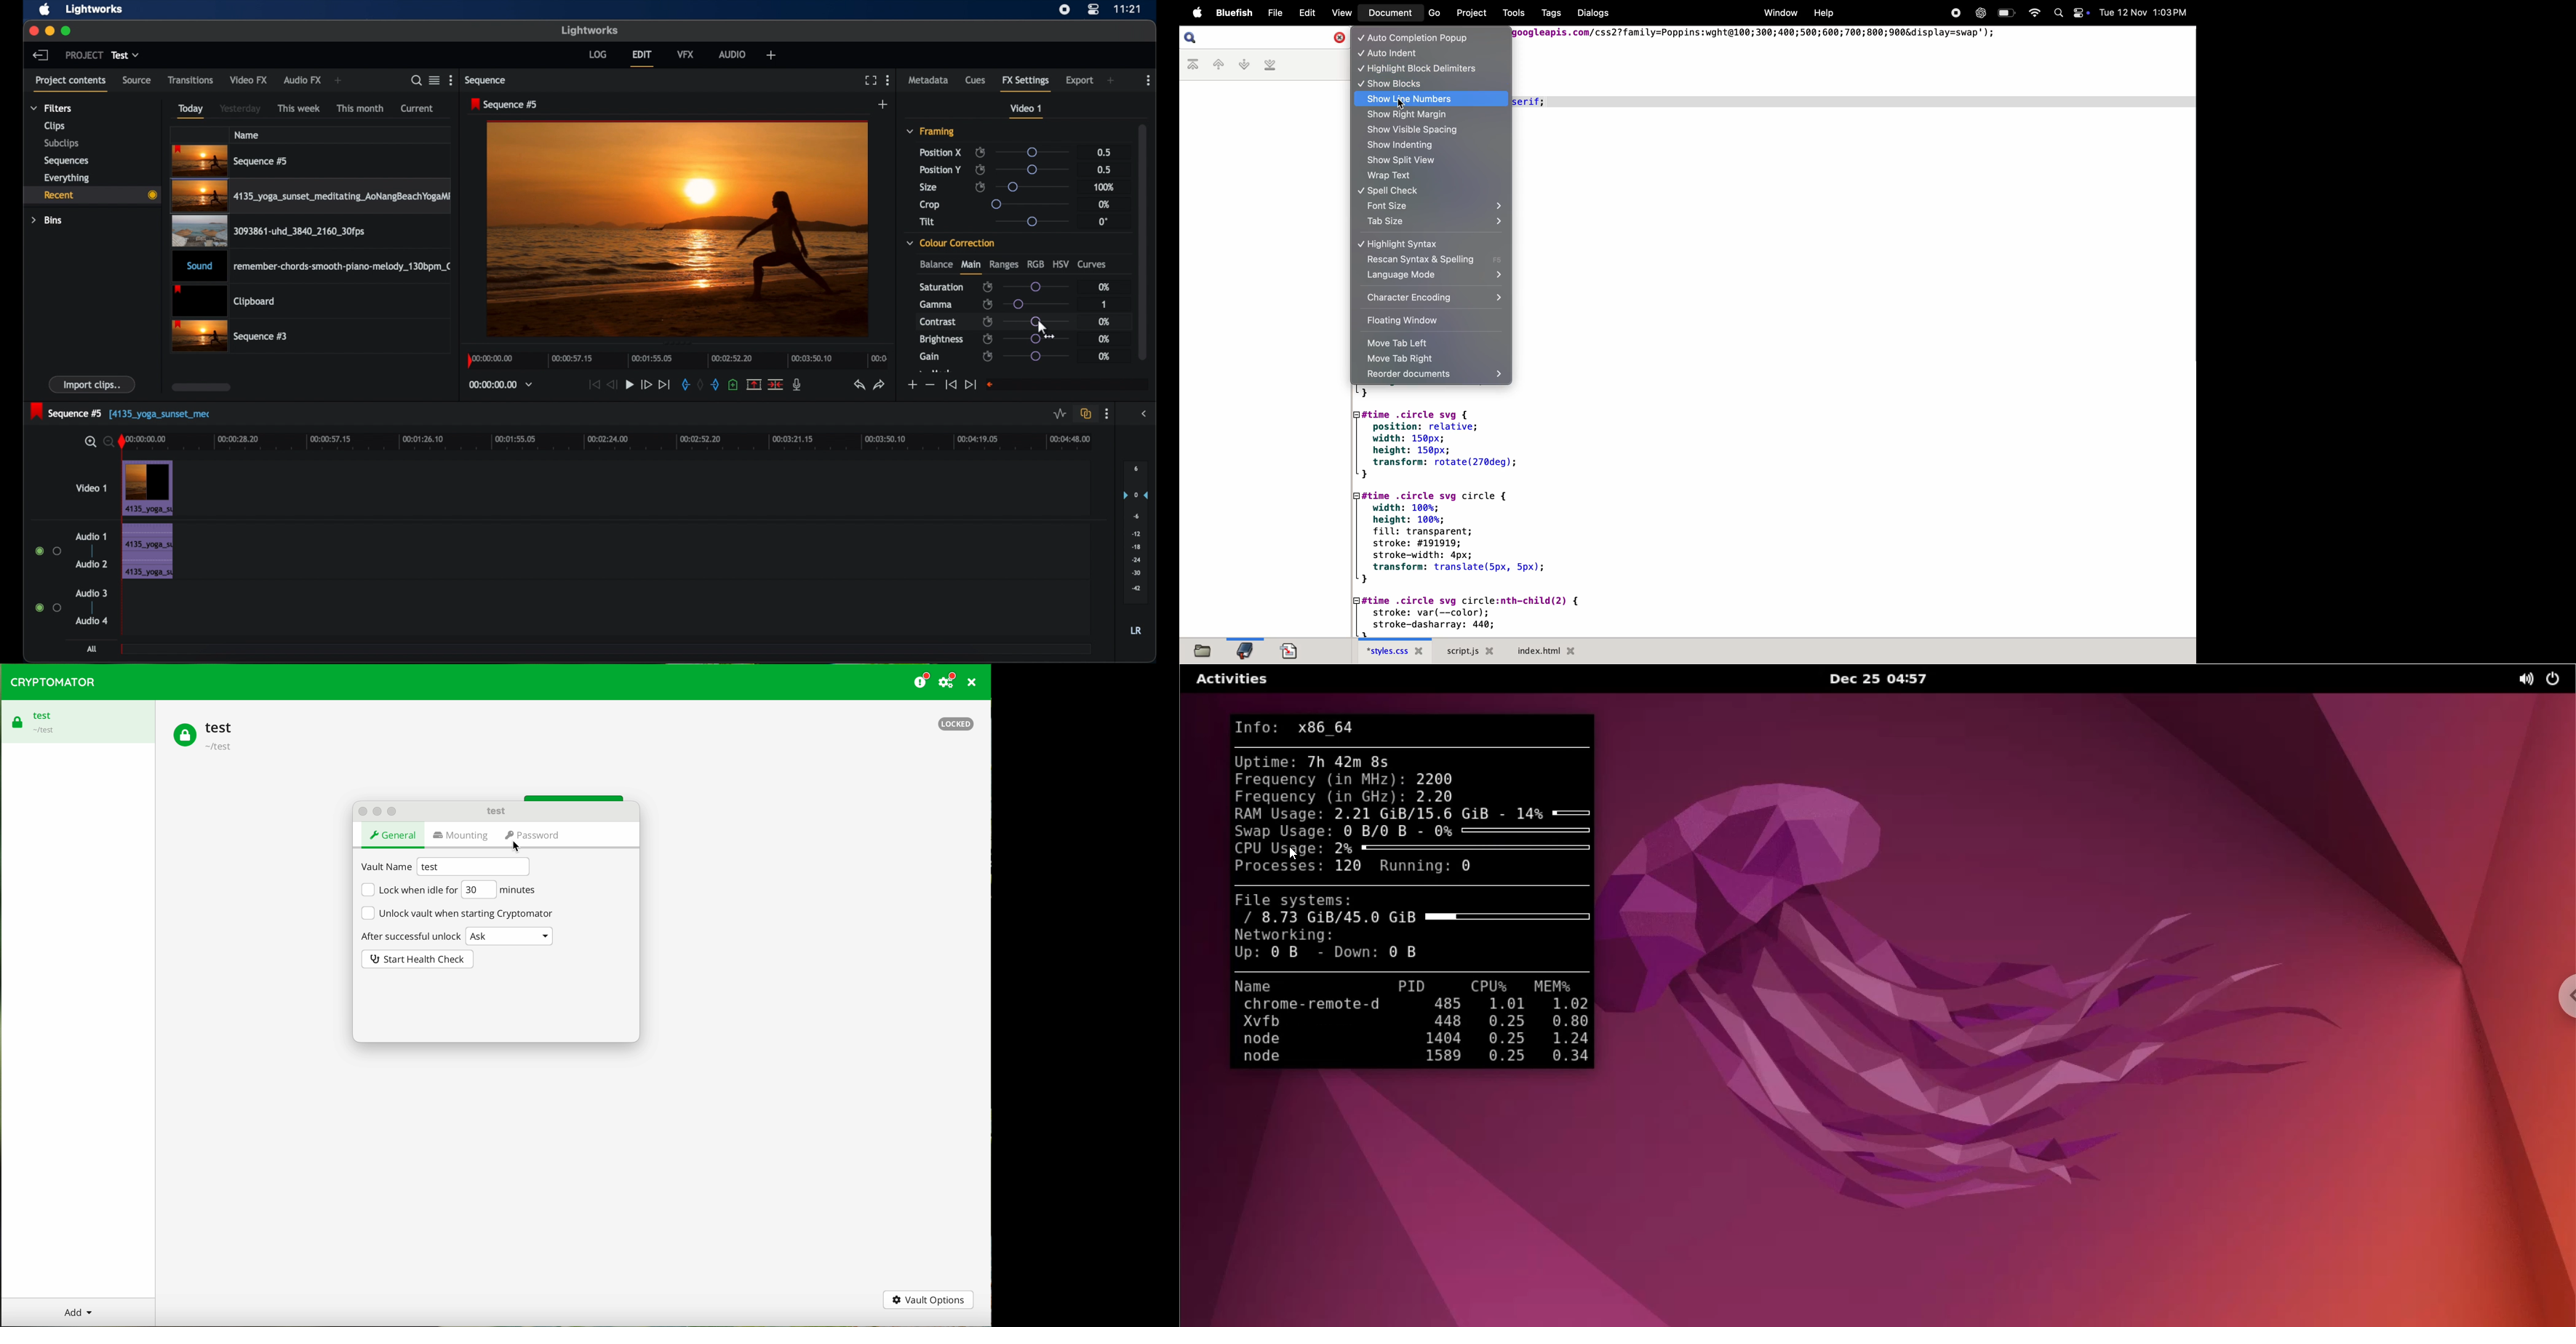 The height and width of the screenshot is (1344, 2576). Describe the element at coordinates (1593, 14) in the screenshot. I see `Dialogs` at that location.